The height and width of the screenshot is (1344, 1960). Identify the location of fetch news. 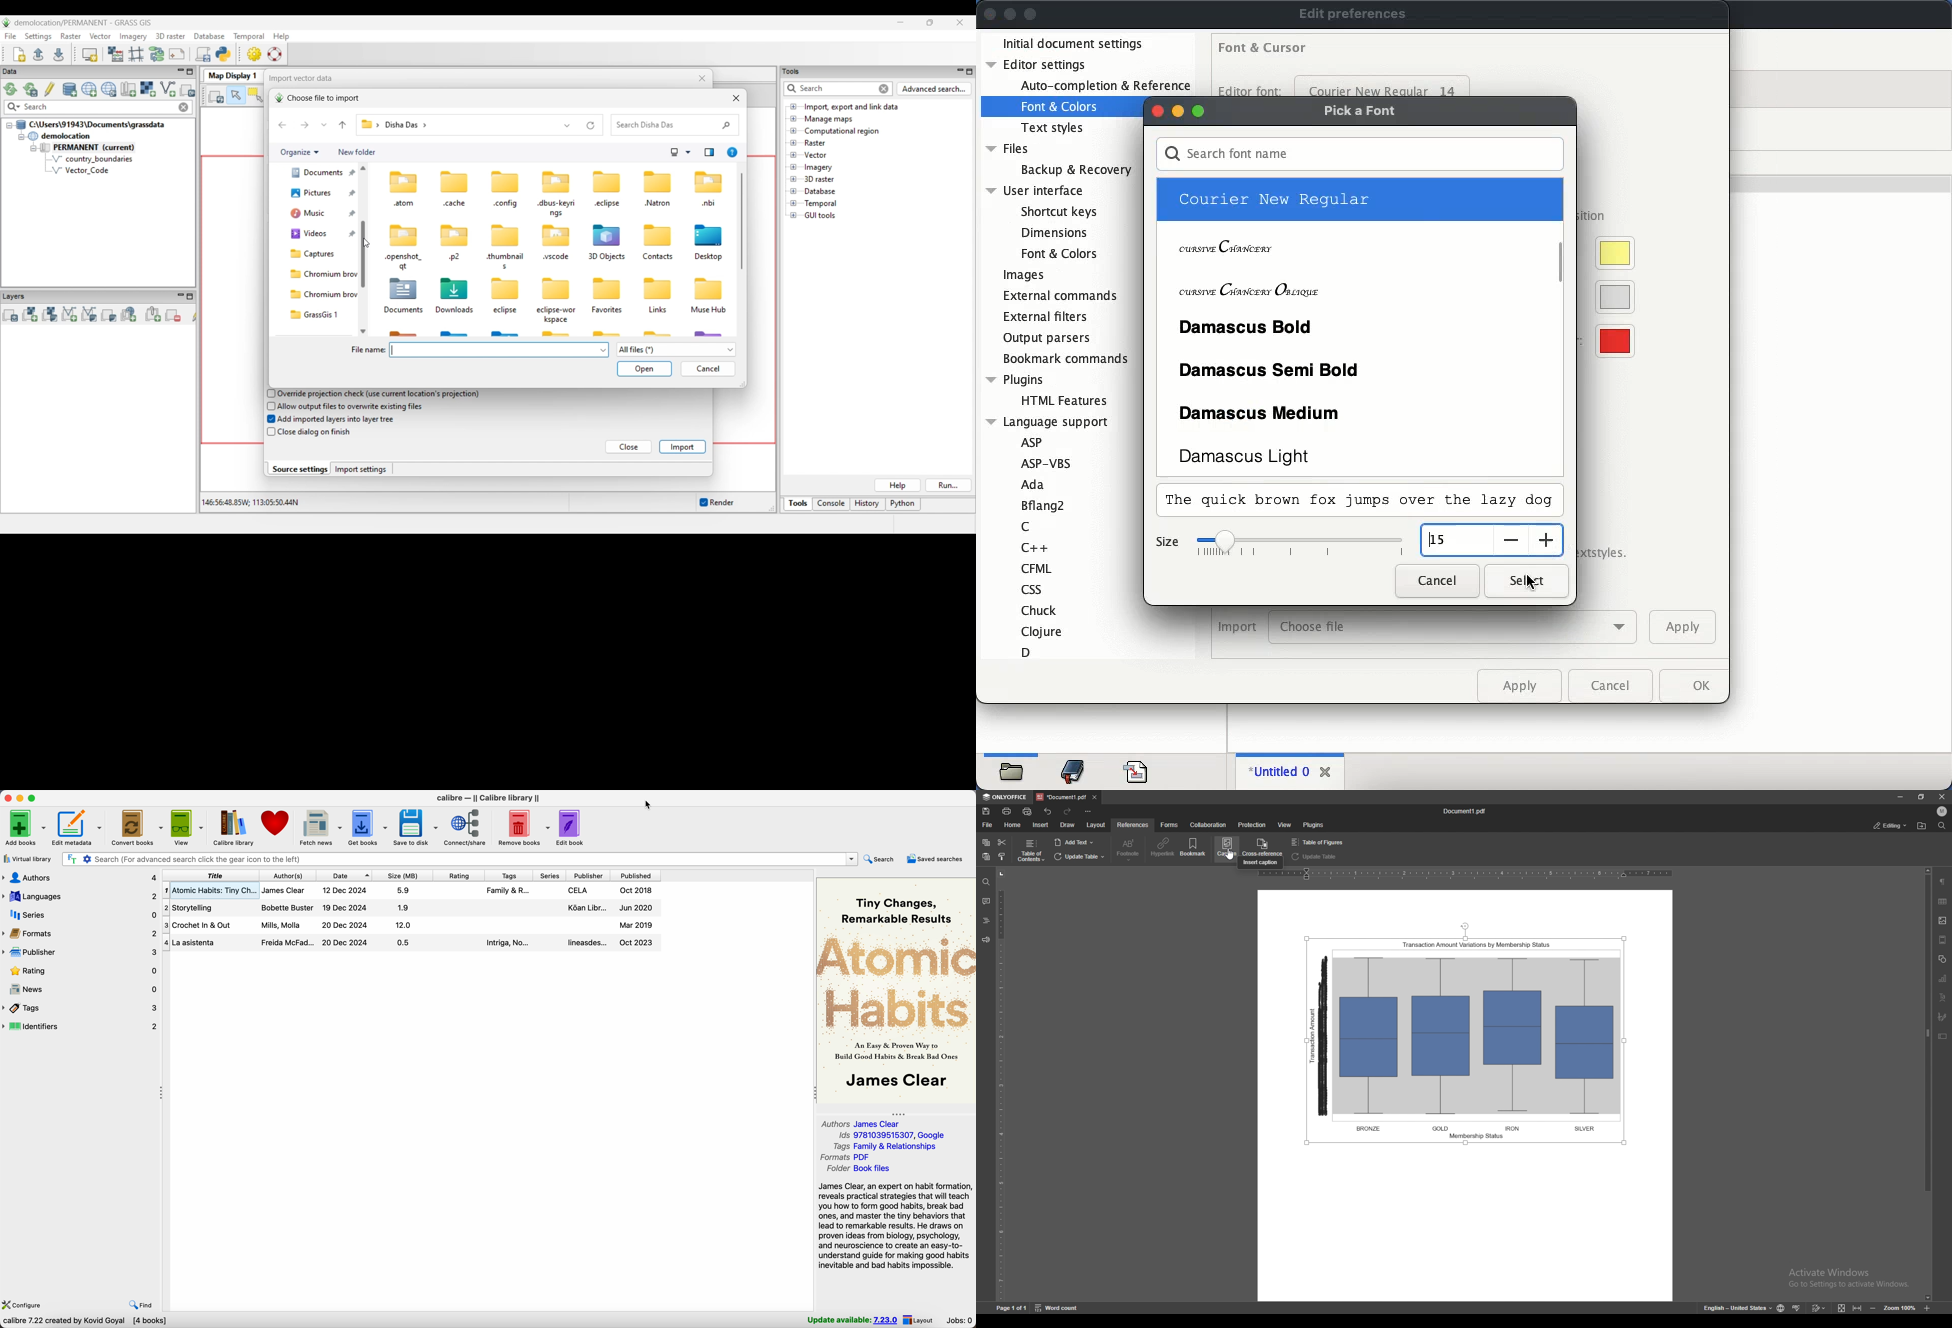
(320, 827).